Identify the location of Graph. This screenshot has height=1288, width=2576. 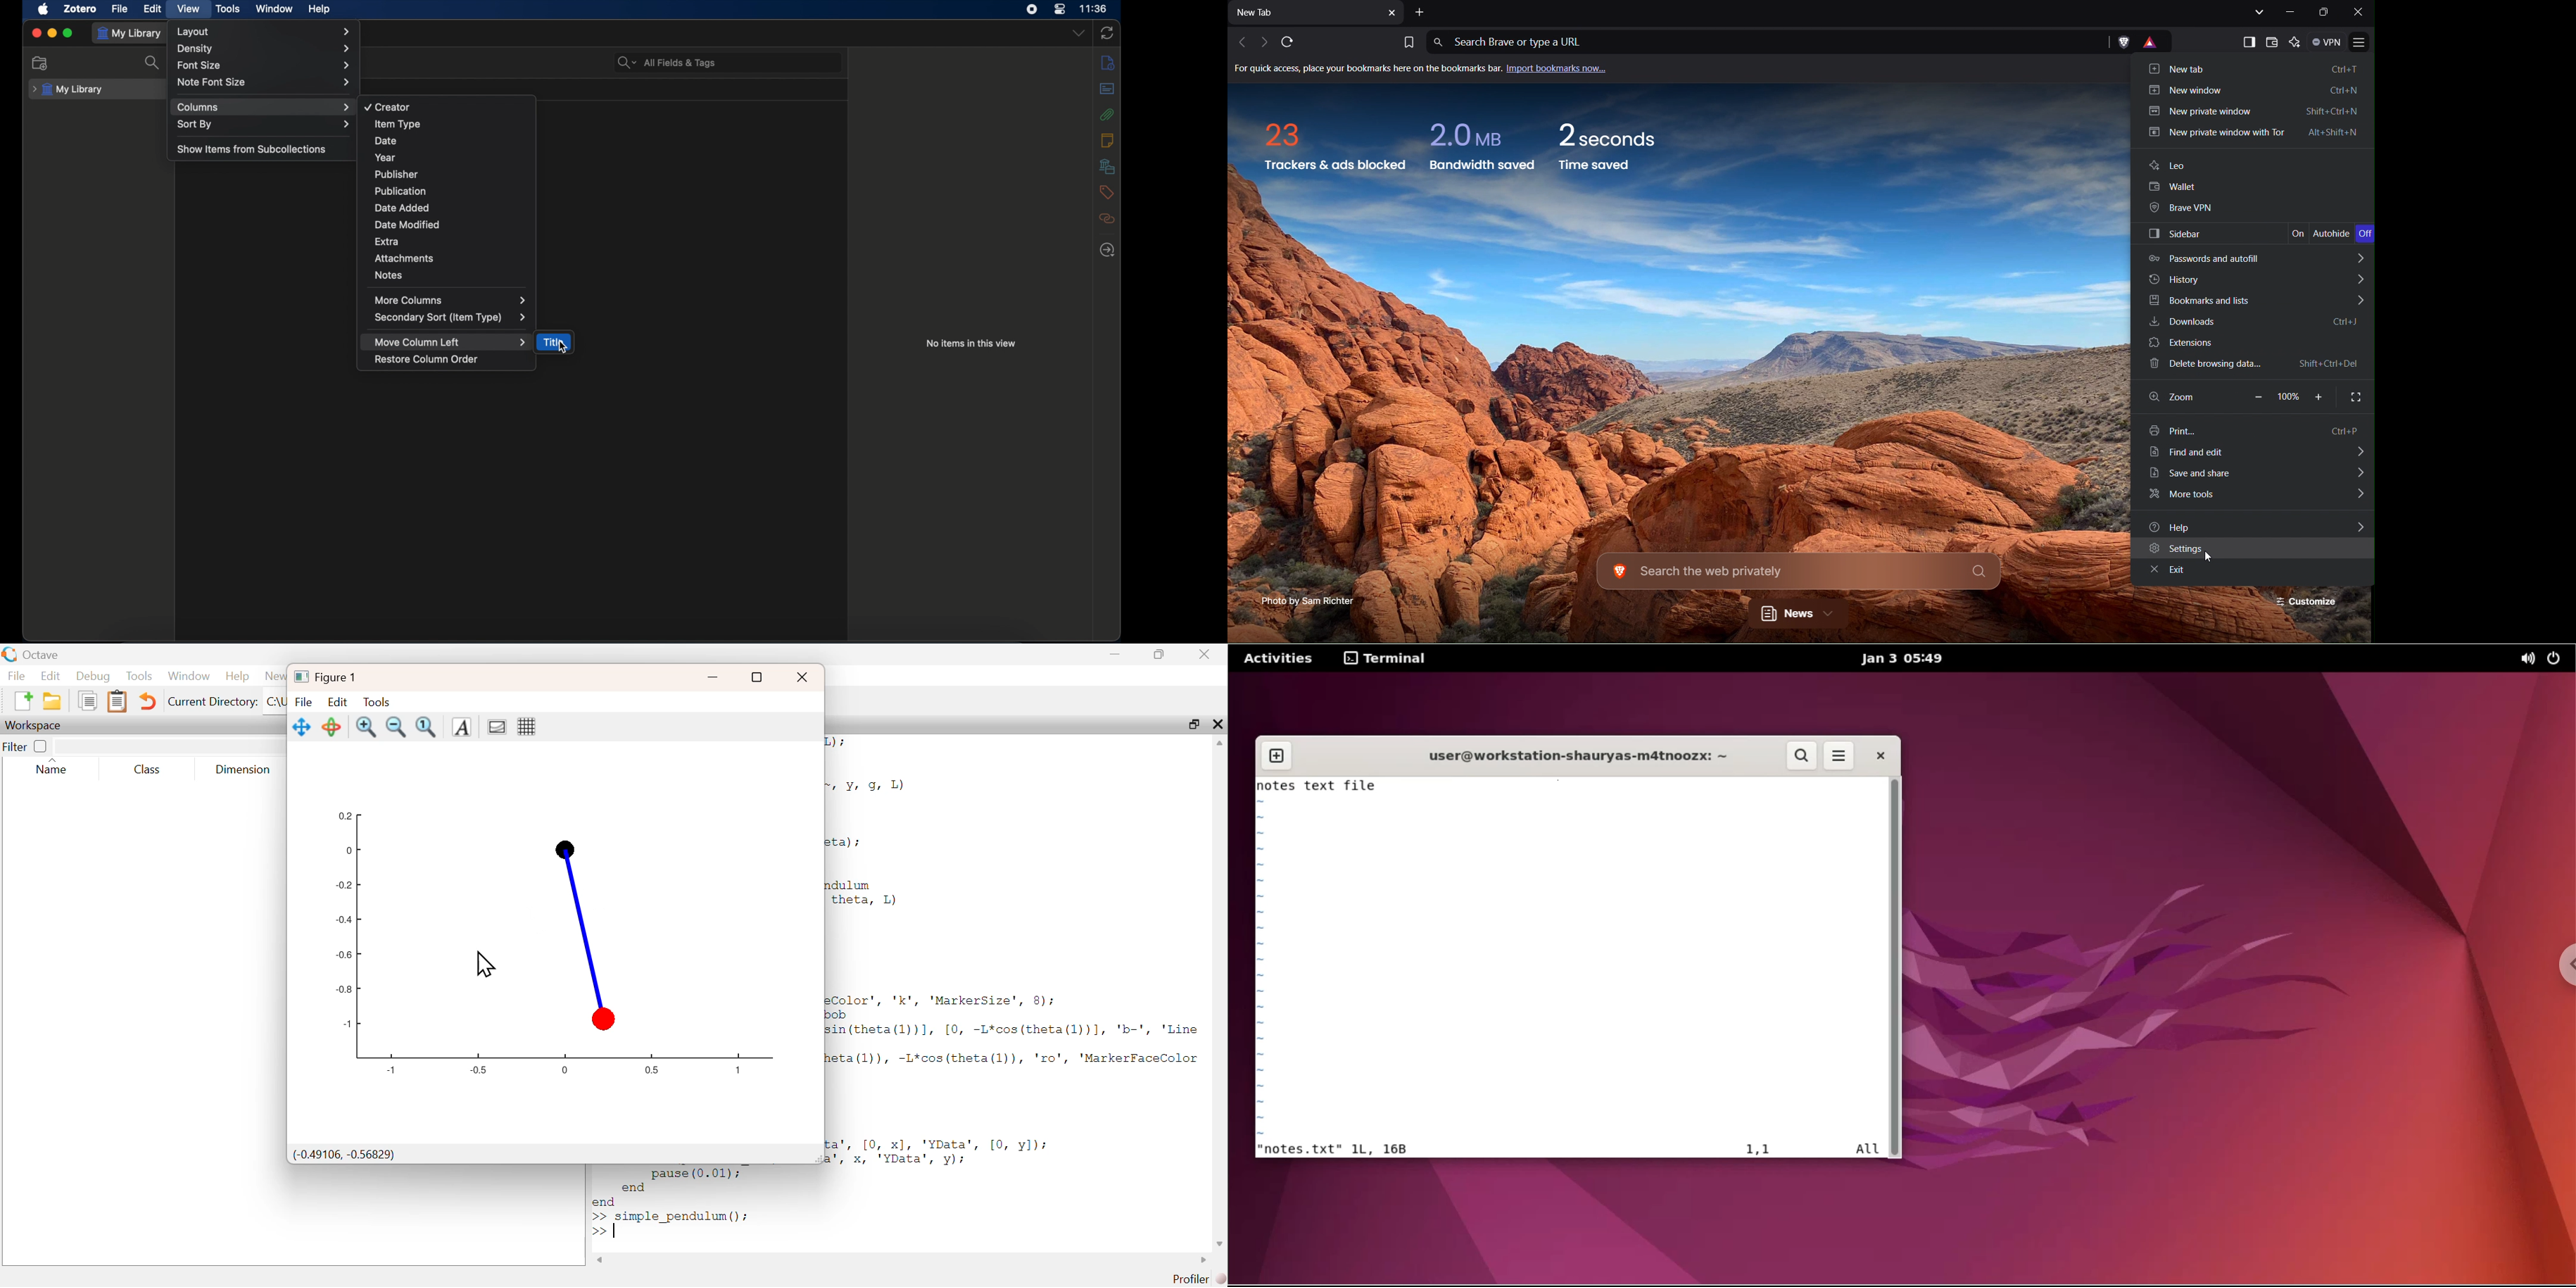
(554, 946).